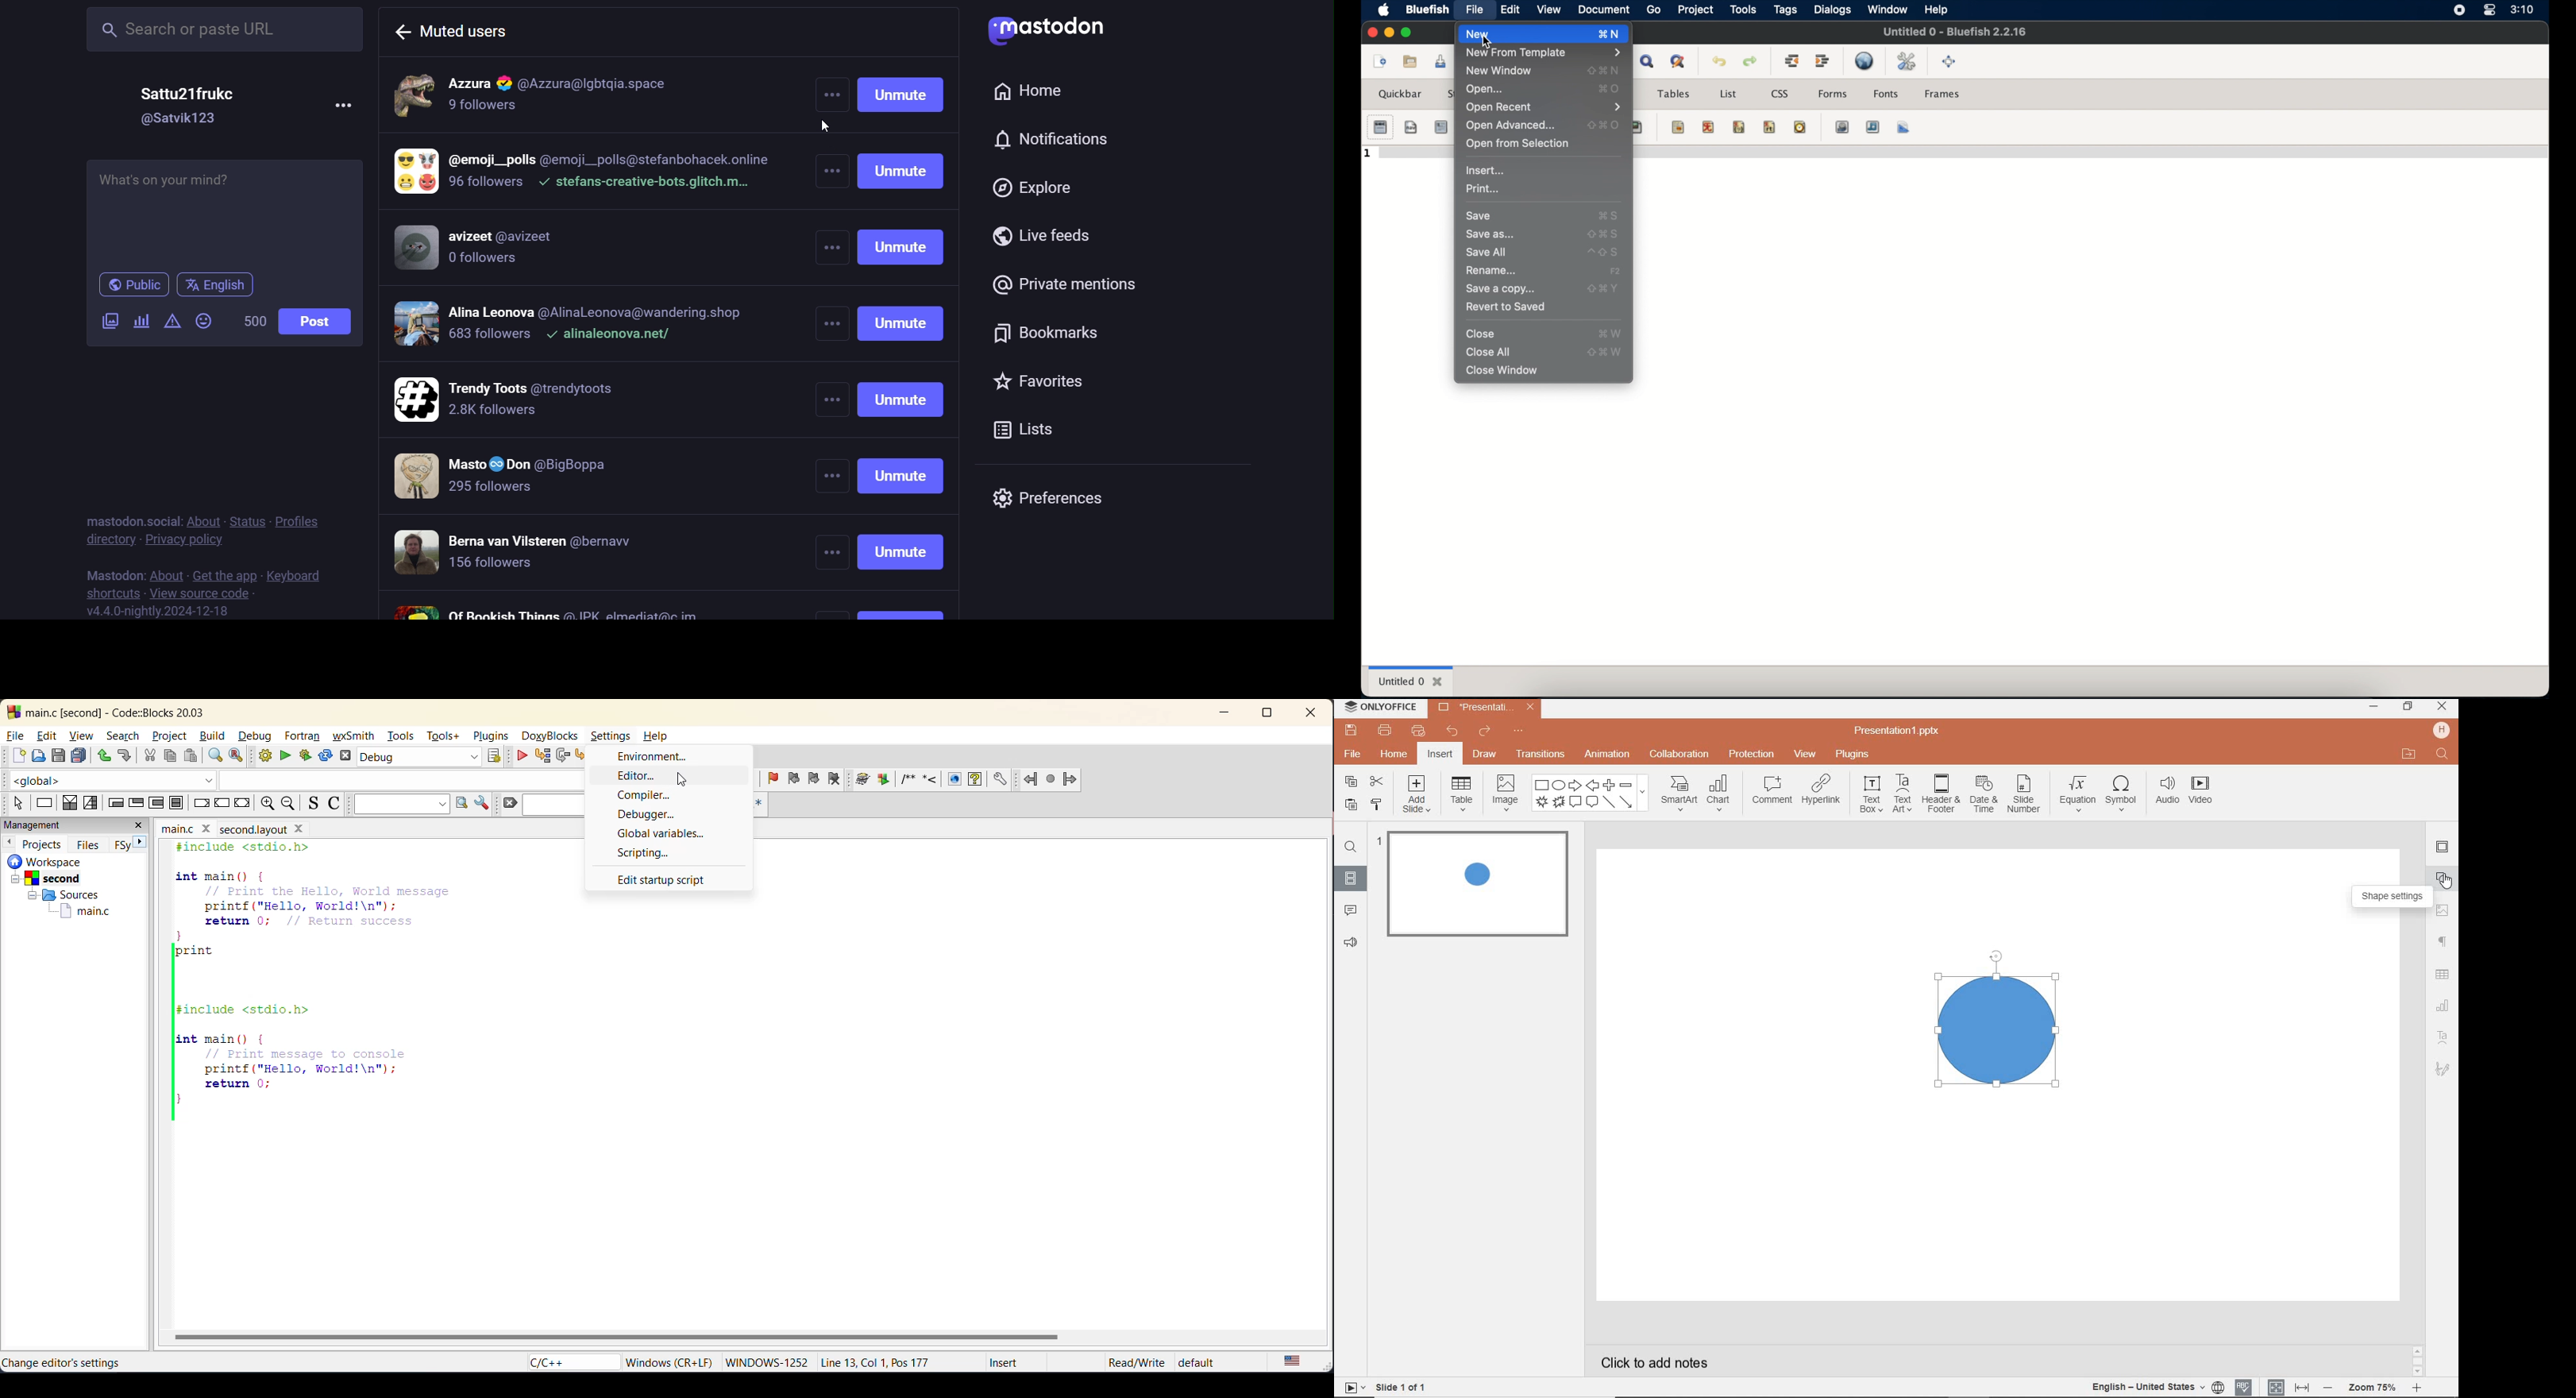 Image resolution: width=2576 pixels, height=1400 pixels. What do you see at coordinates (177, 803) in the screenshot?
I see `block instruction` at bounding box center [177, 803].